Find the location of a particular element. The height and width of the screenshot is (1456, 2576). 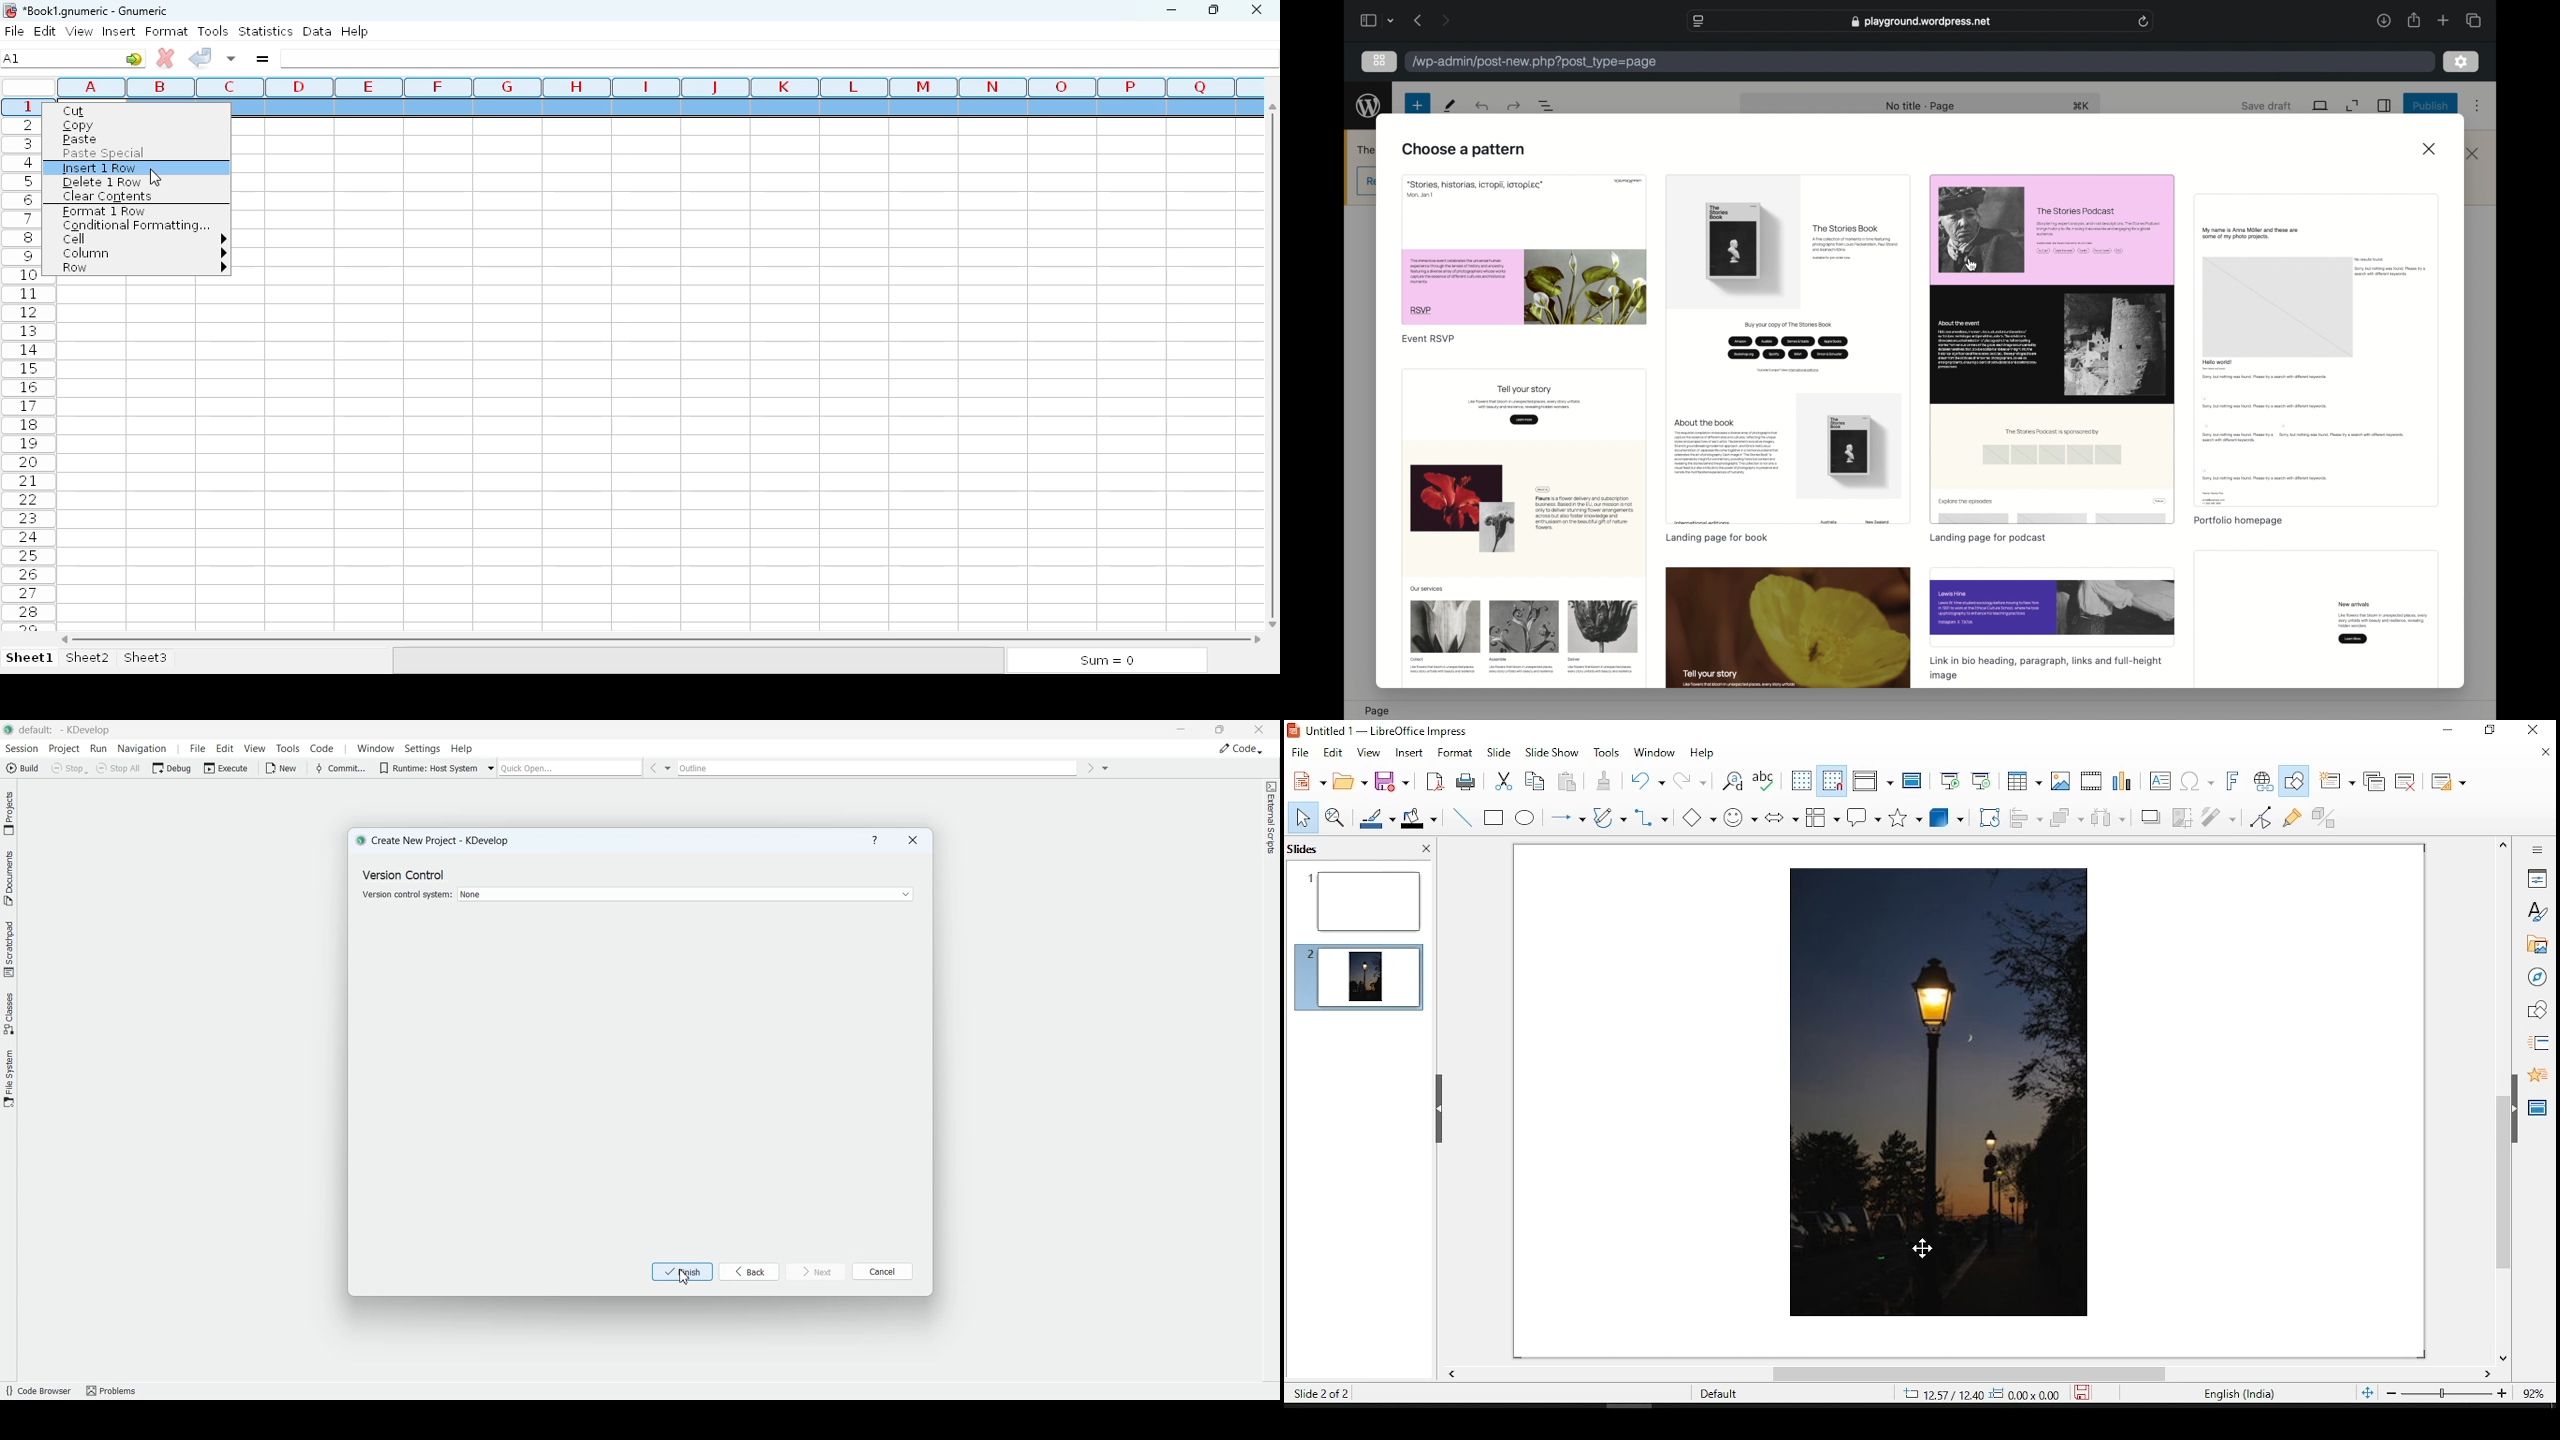

slide 1 is located at coordinates (1365, 900).